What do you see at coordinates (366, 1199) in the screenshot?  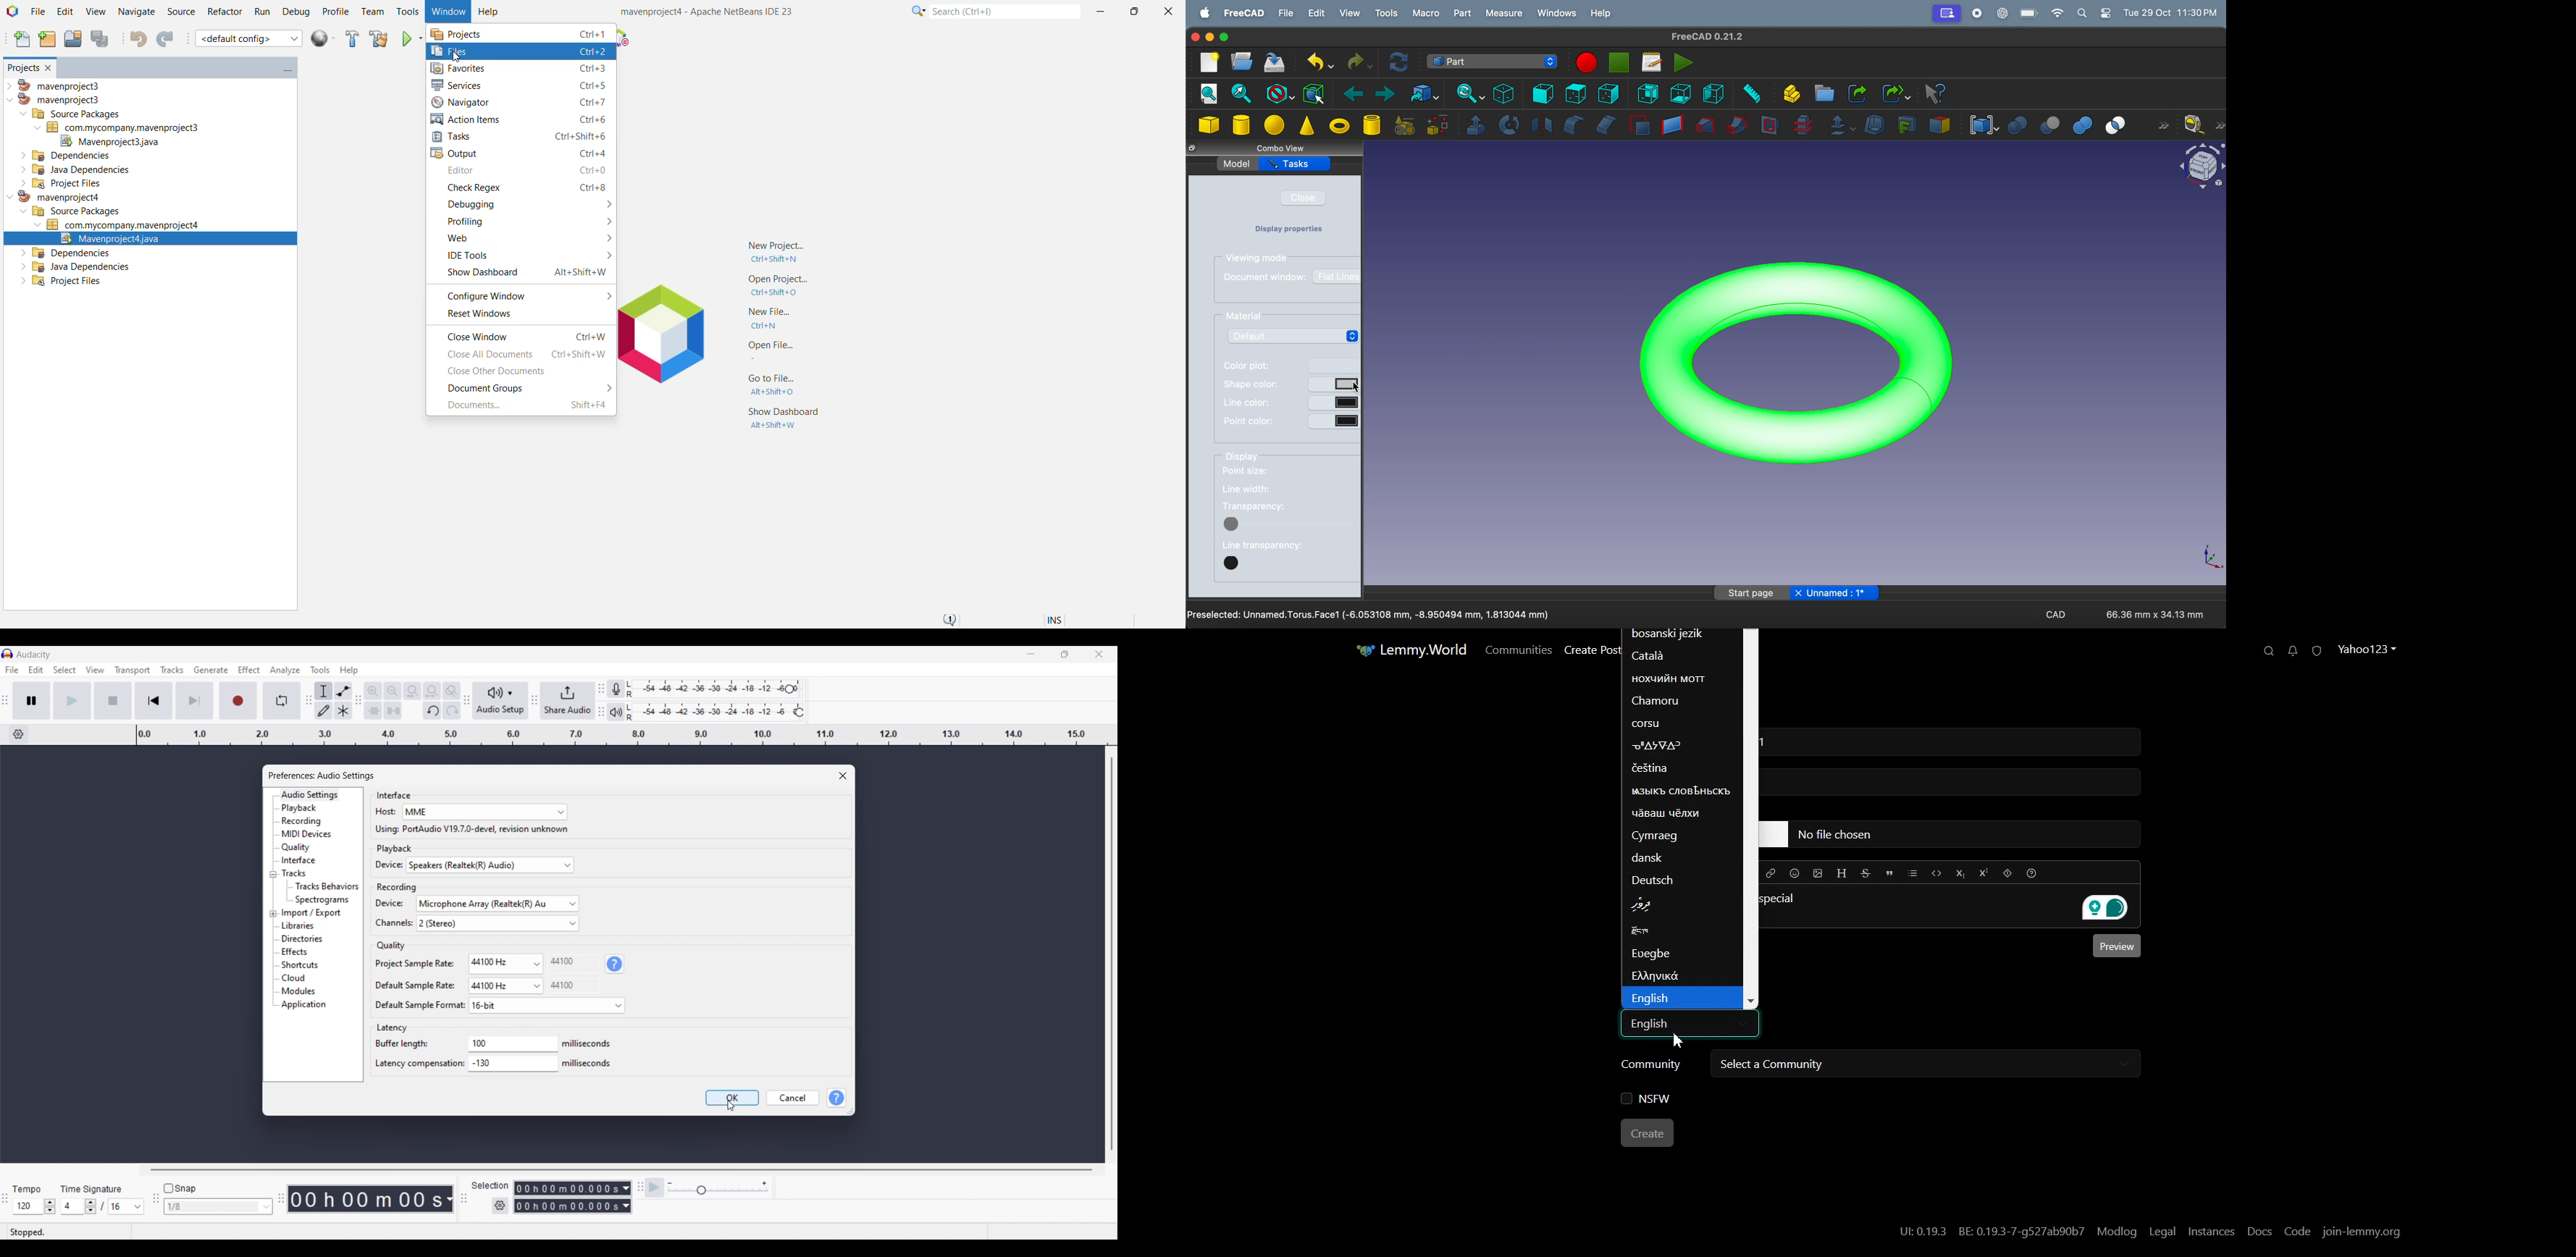 I see `Shows recorded duration` at bounding box center [366, 1199].